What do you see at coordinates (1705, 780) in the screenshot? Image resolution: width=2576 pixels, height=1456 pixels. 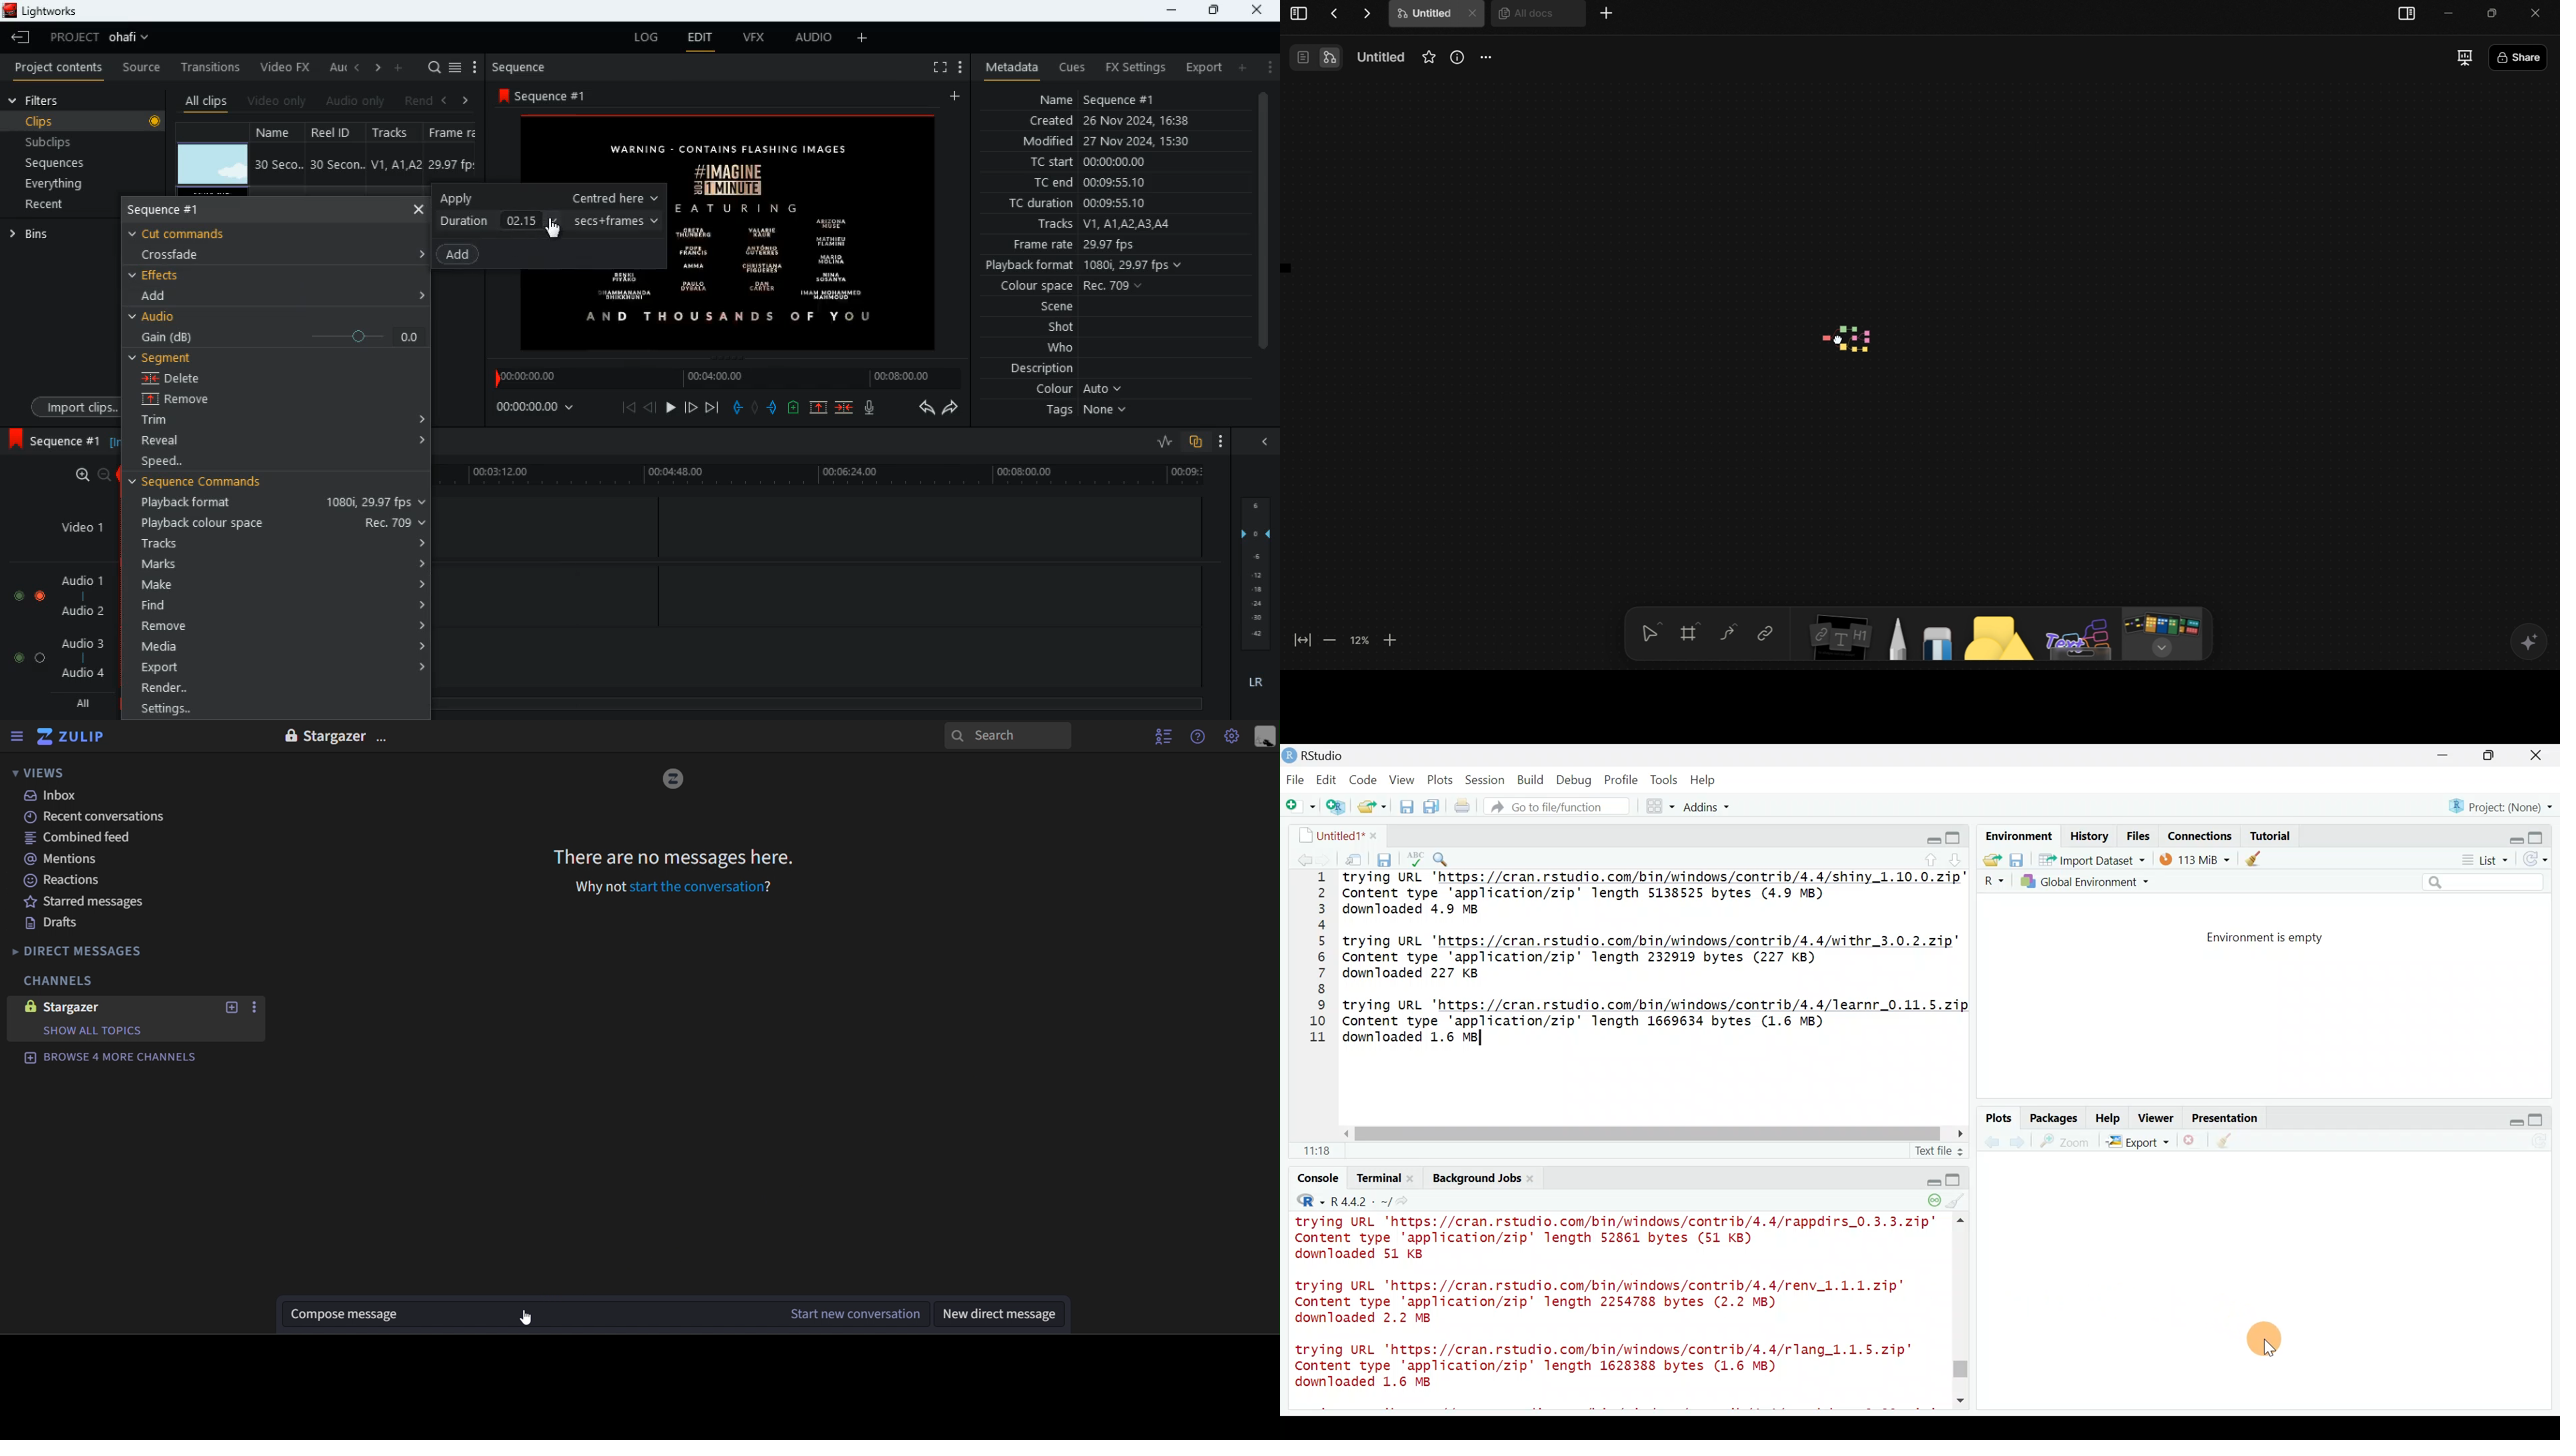 I see `Help` at bounding box center [1705, 780].